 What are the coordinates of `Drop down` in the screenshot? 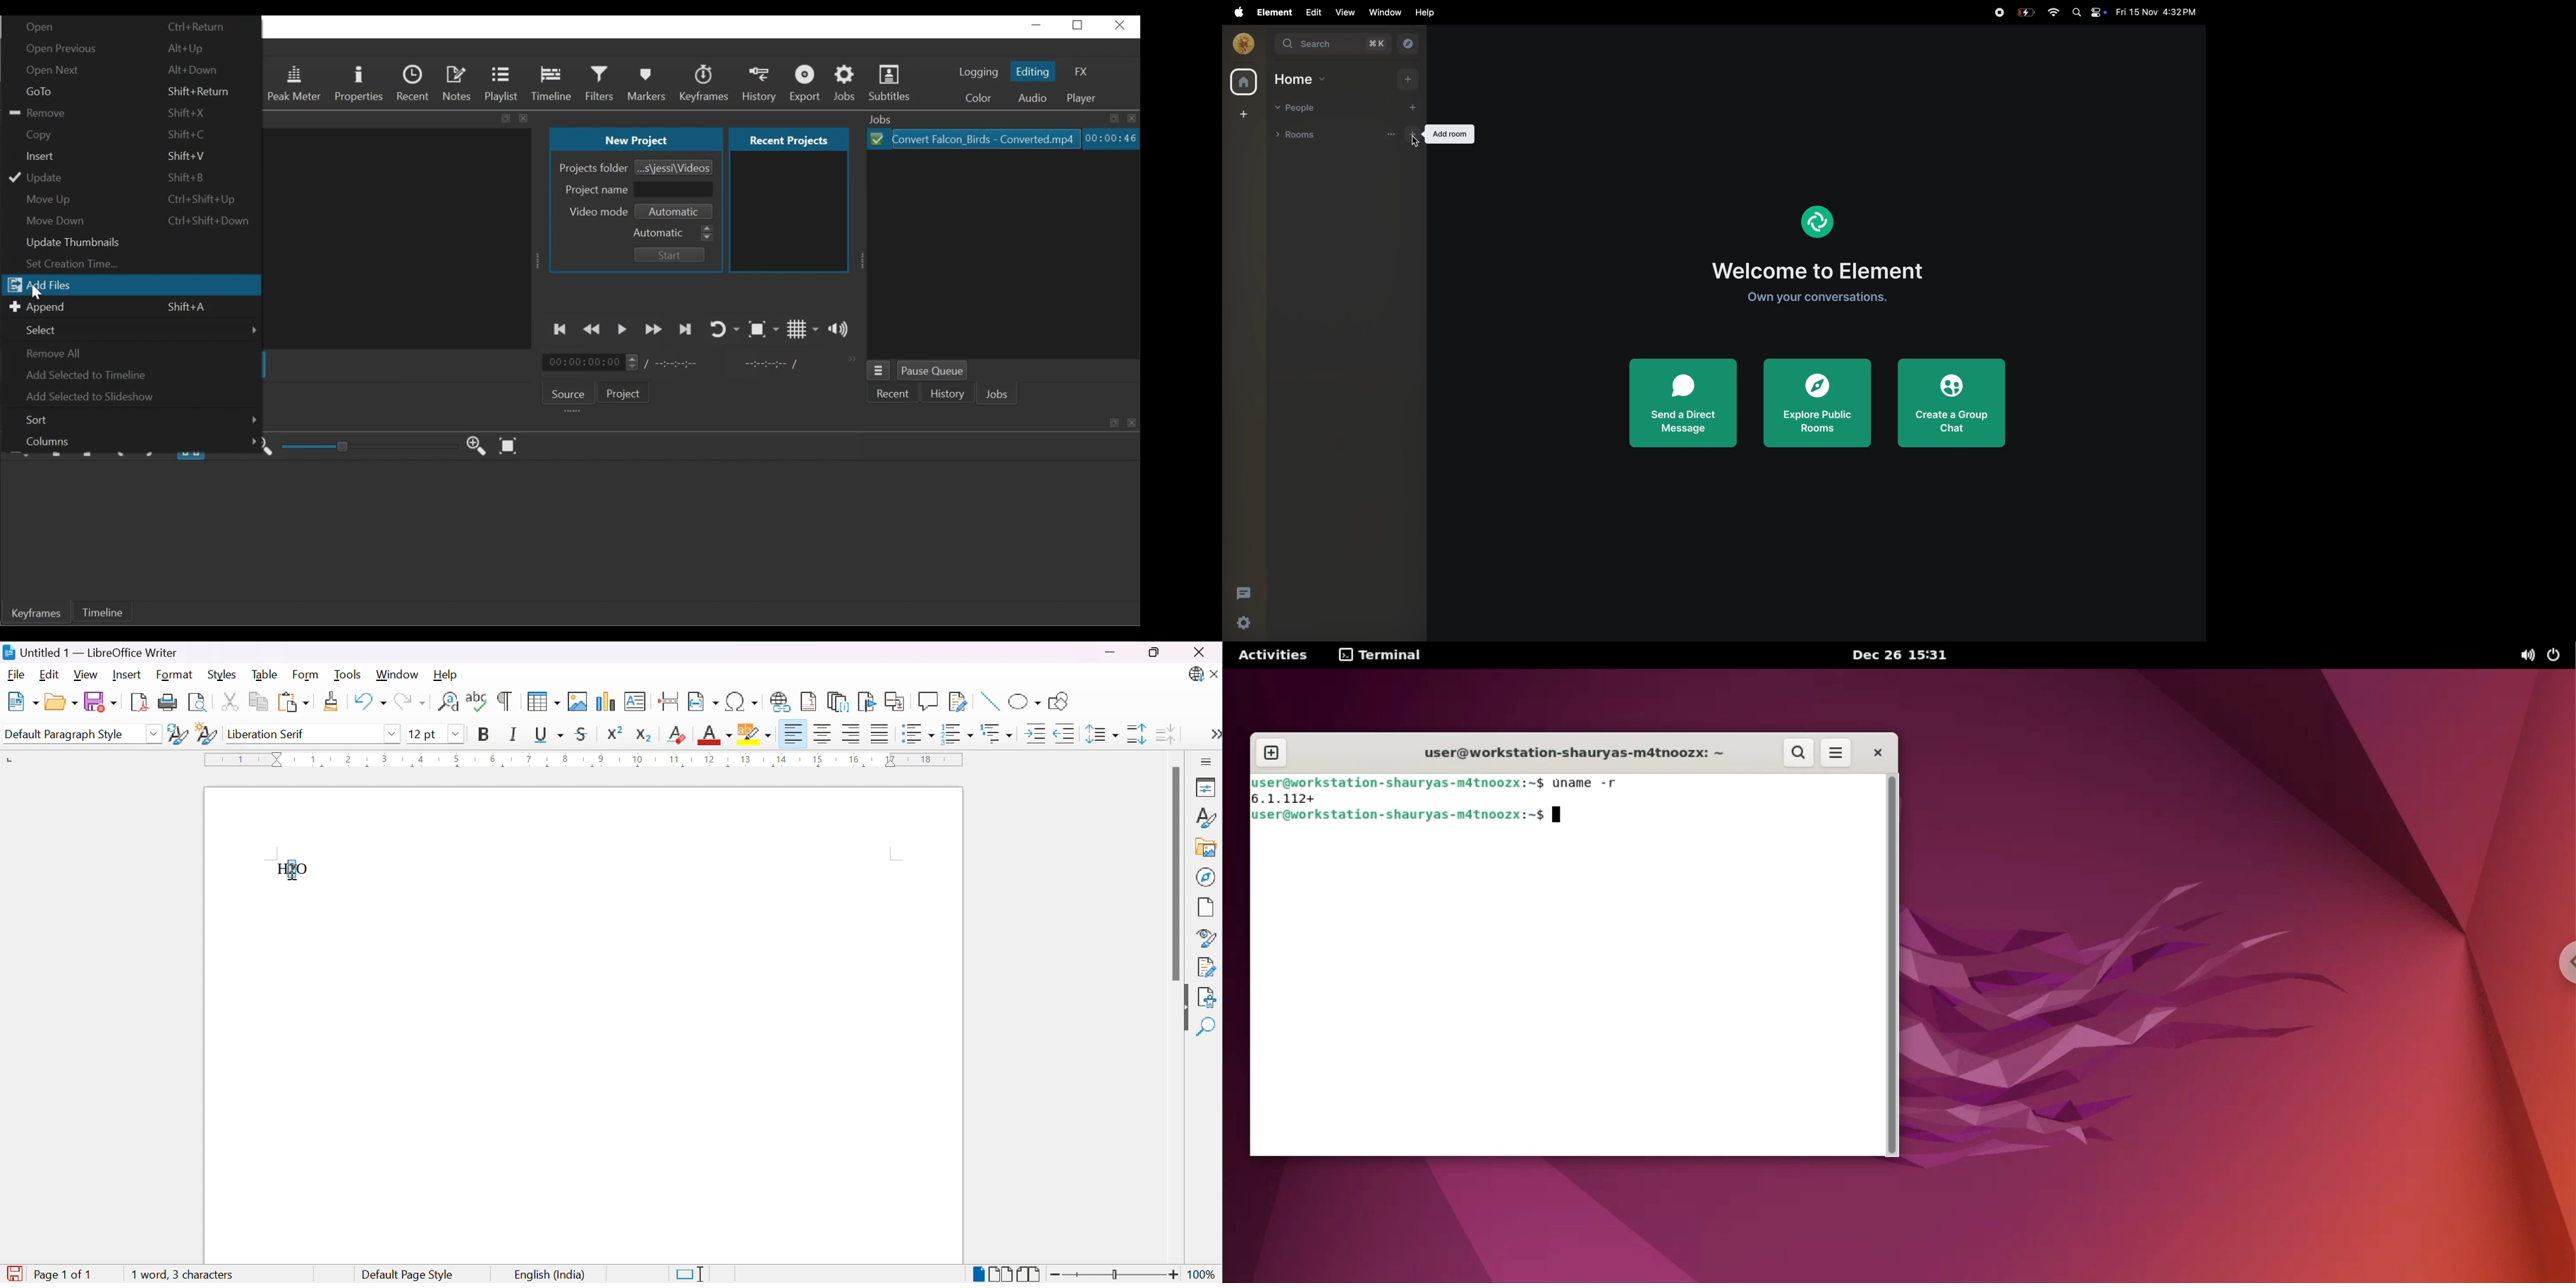 It's located at (392, 733).